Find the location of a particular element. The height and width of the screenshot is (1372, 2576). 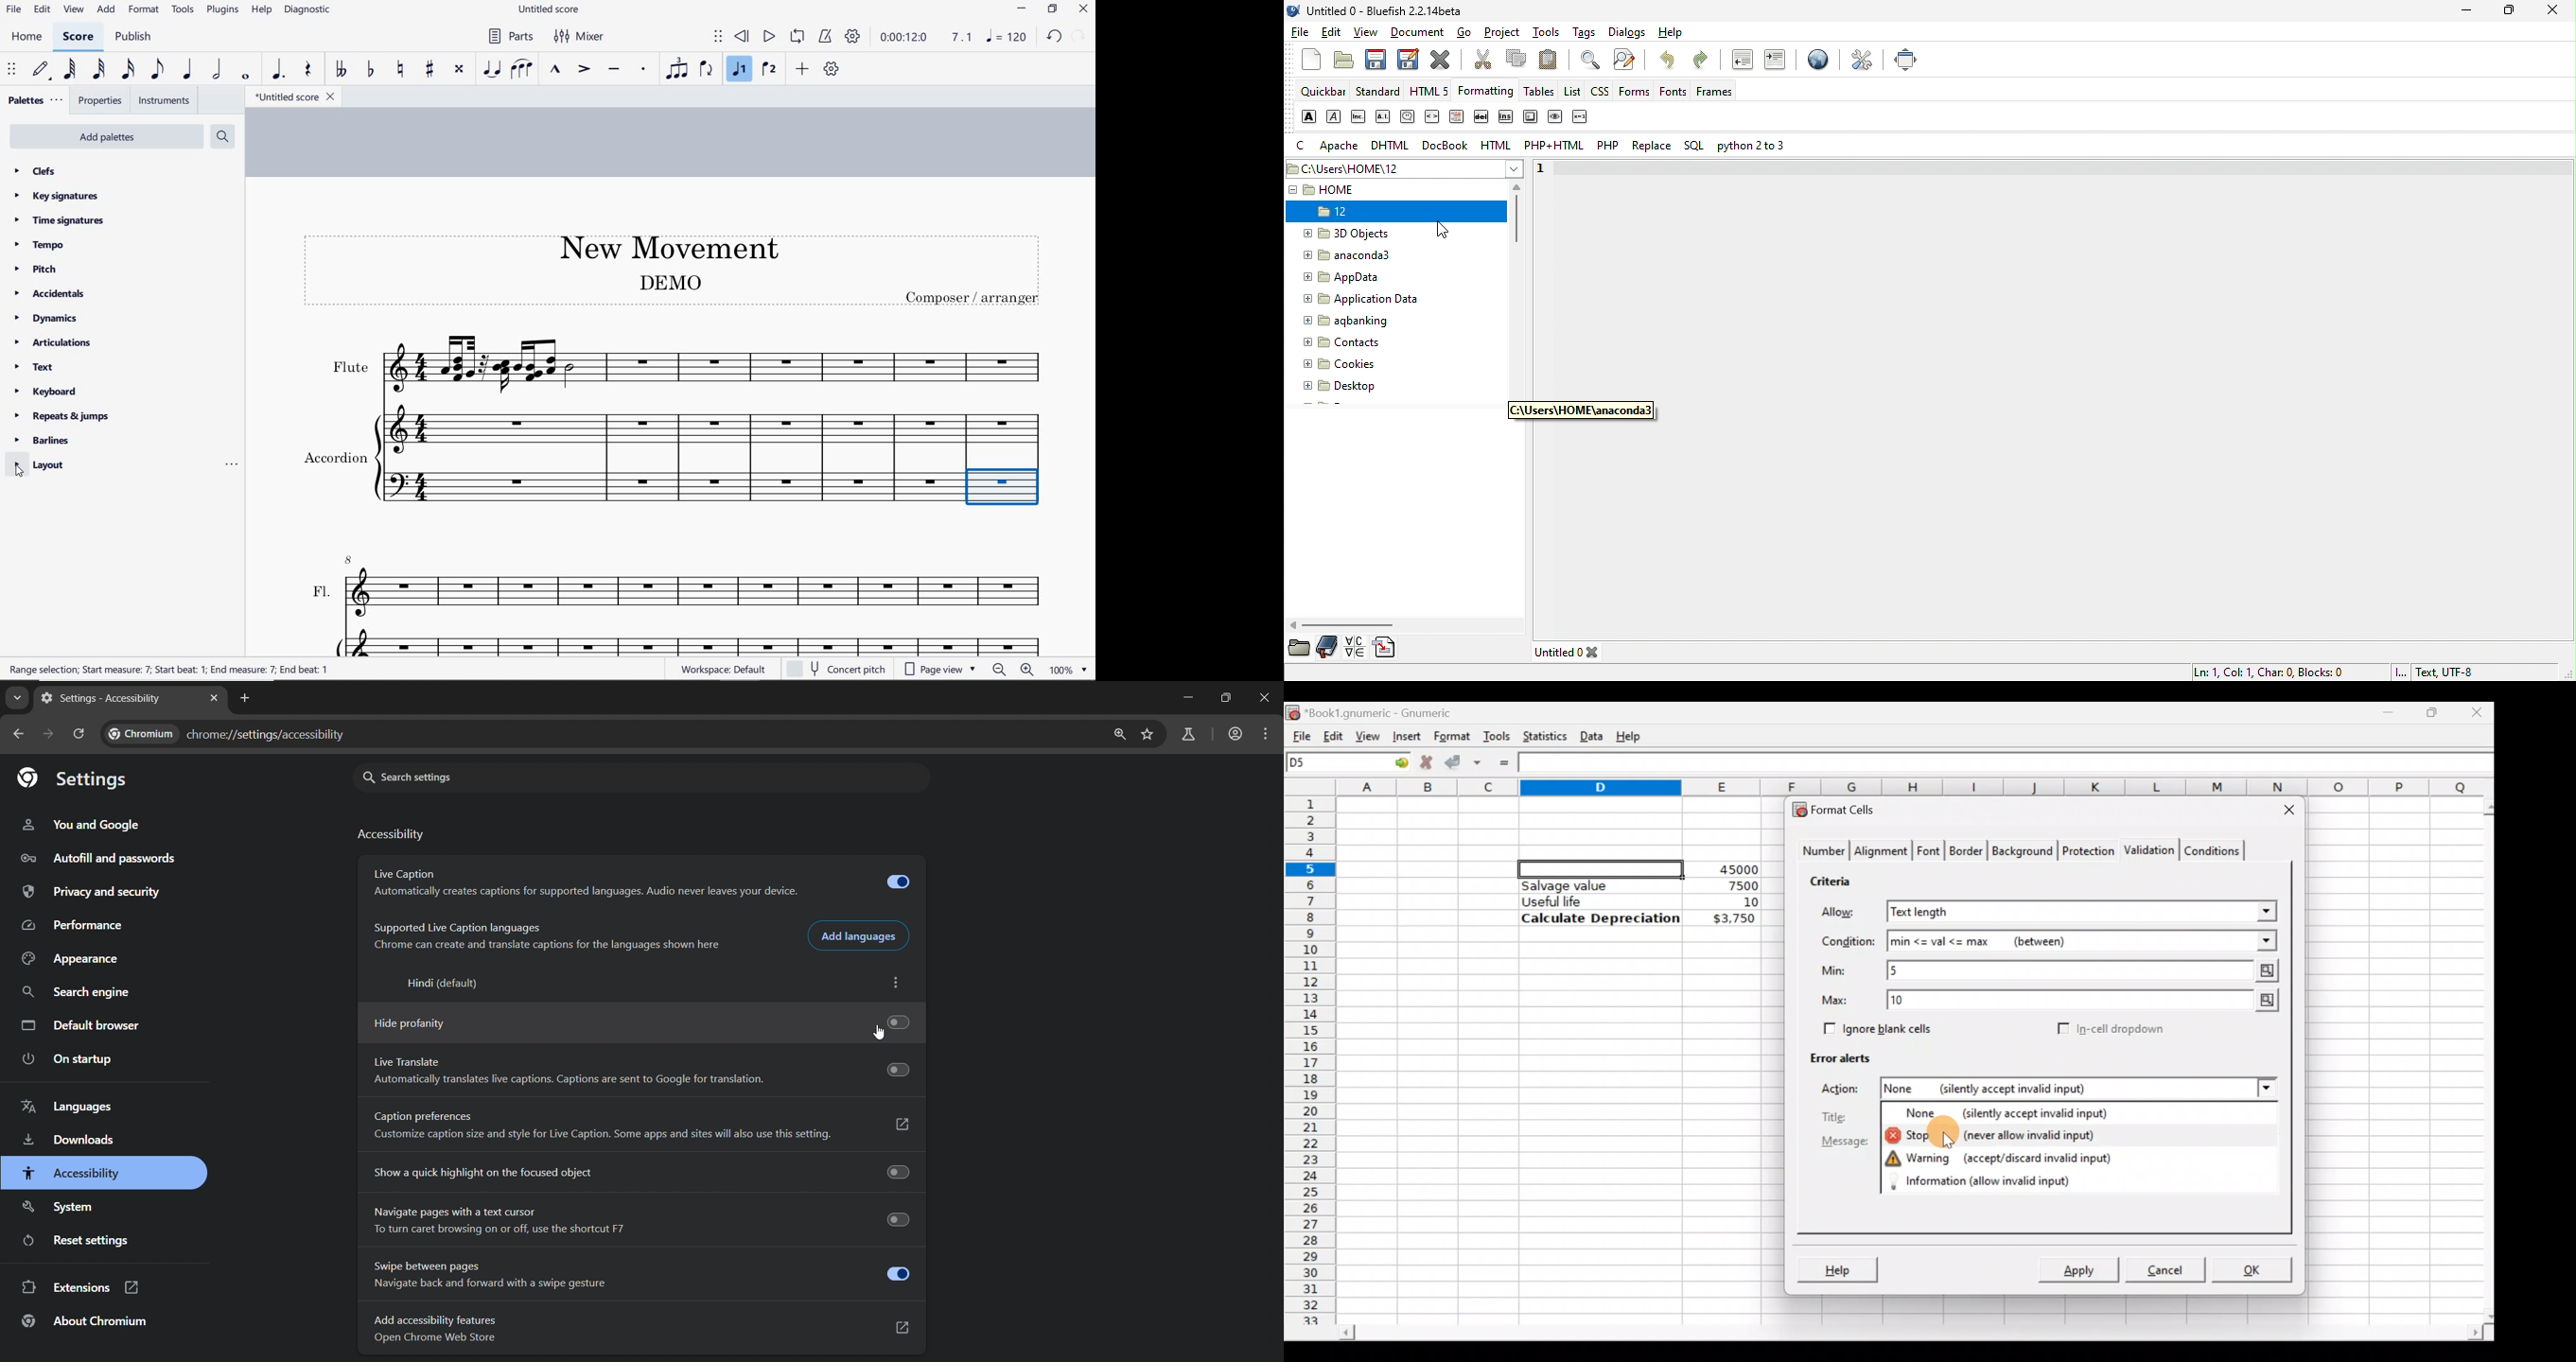

Min value = 5 is located at coordinates (2085, 970).